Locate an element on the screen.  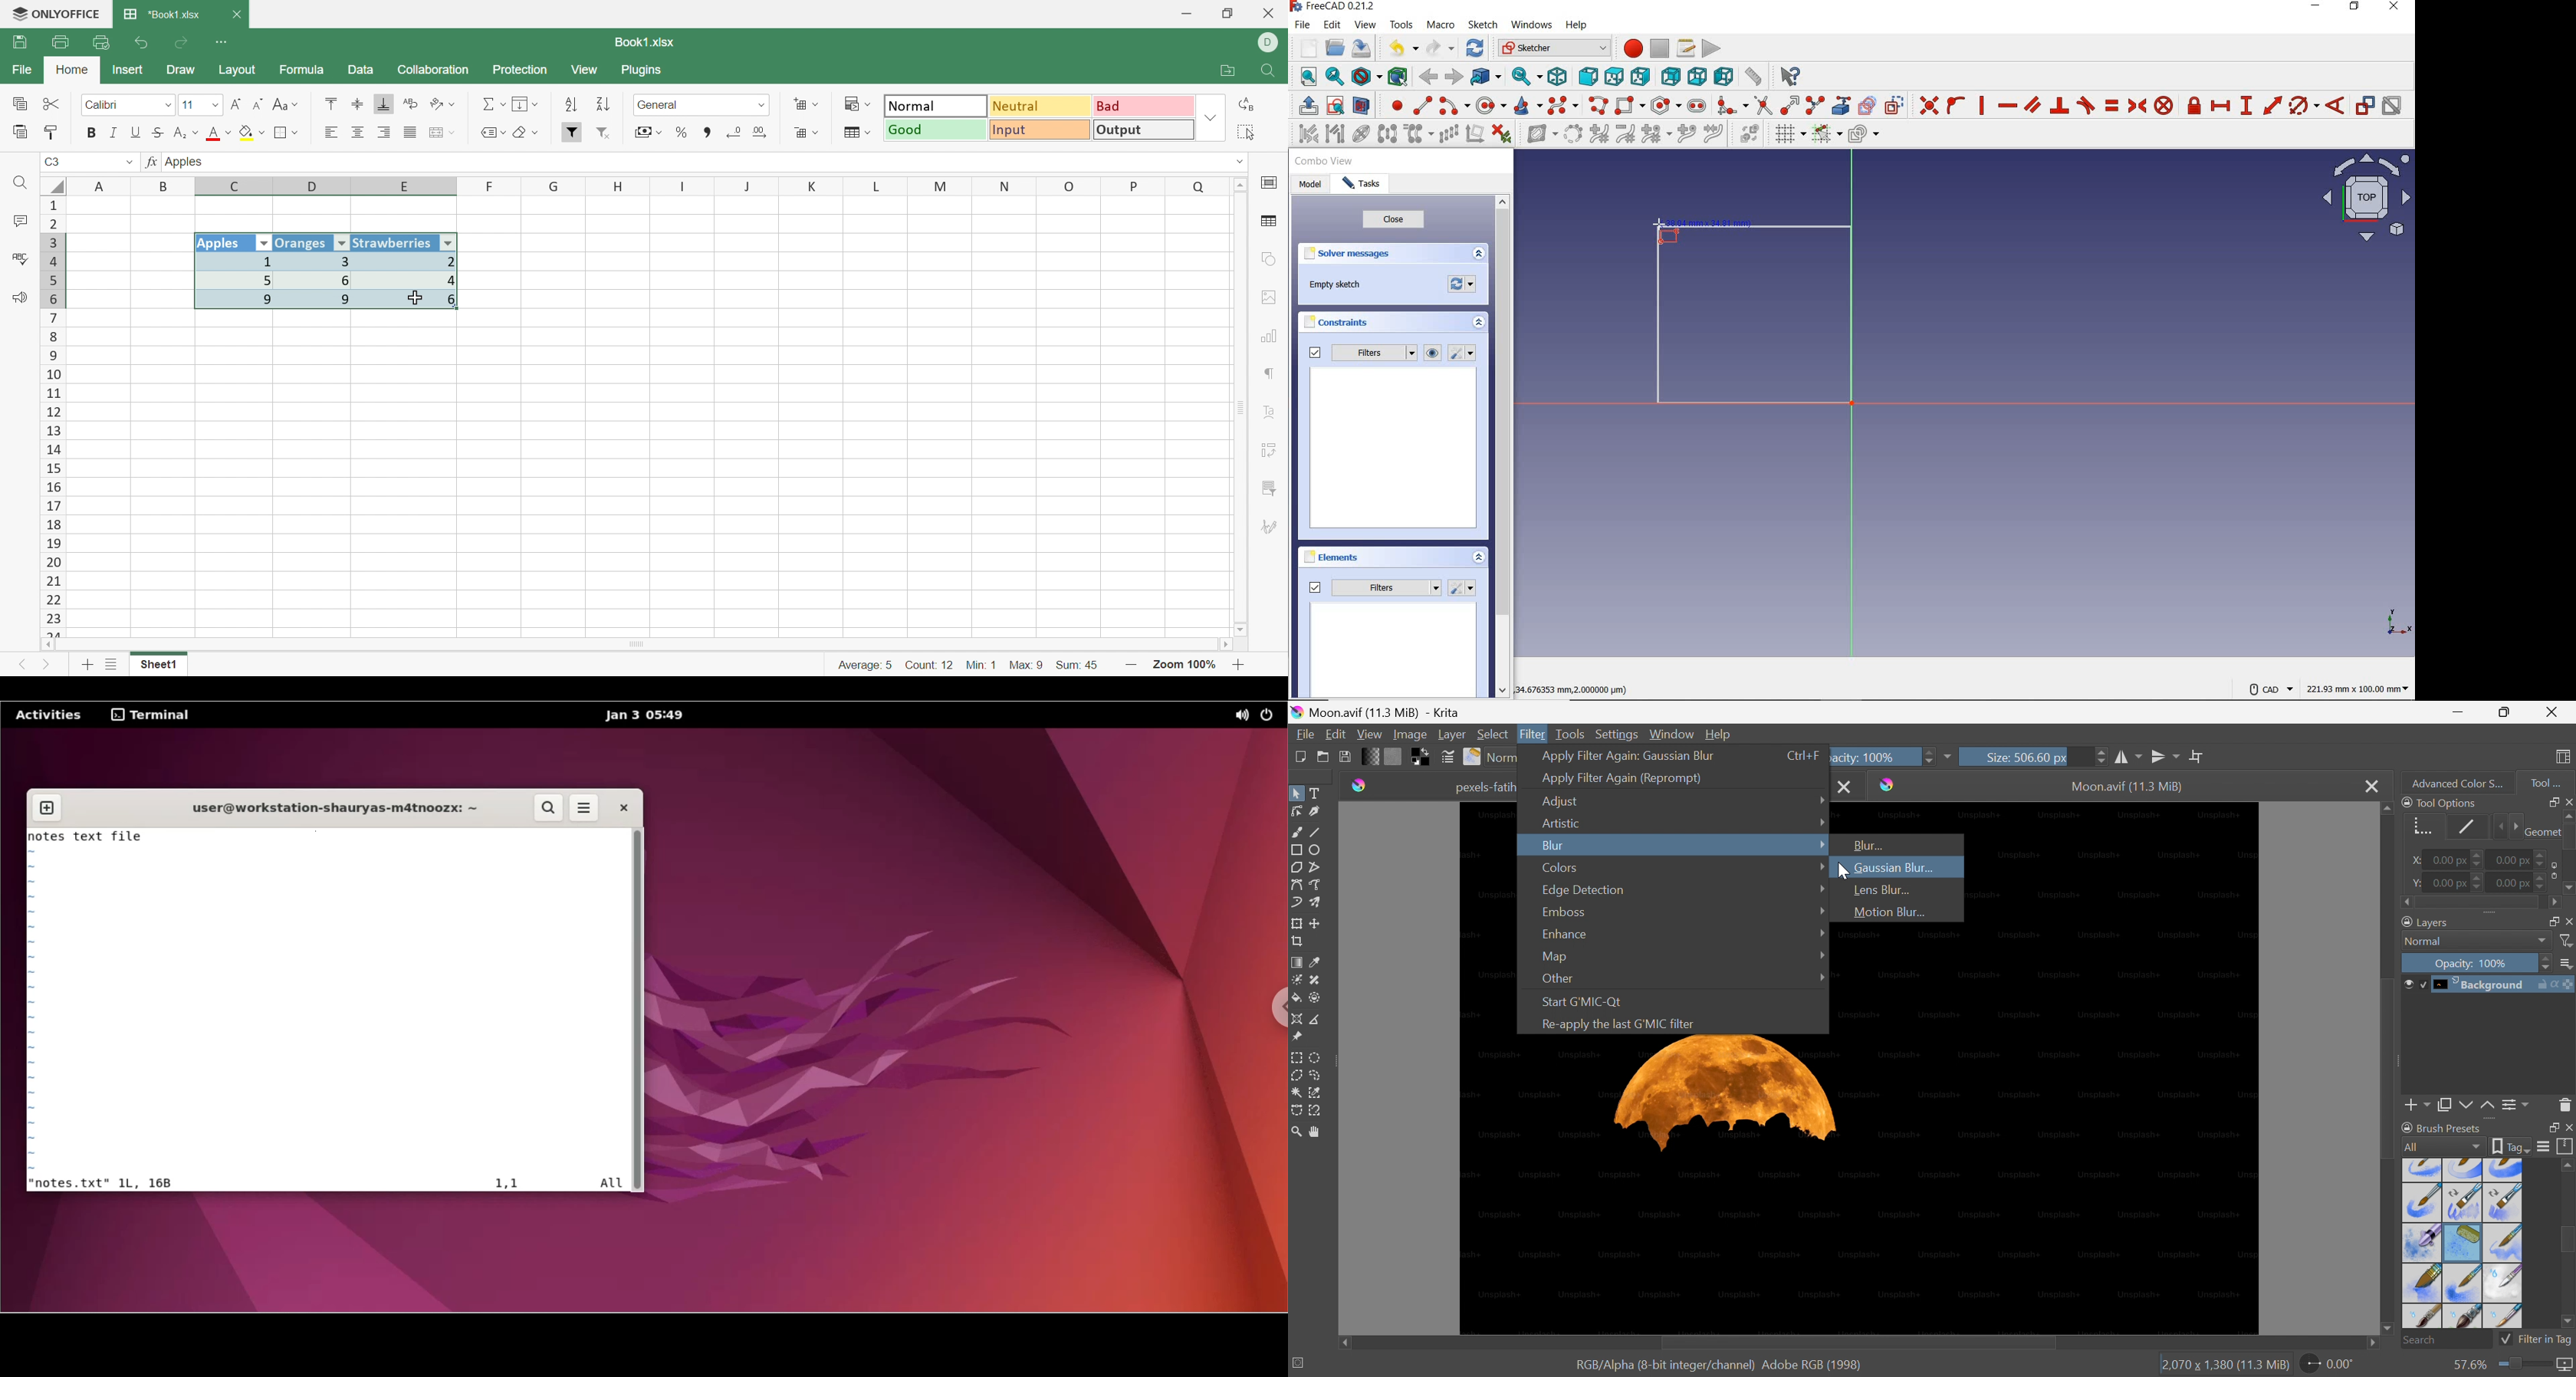
Scroll down is located at coordinates (2568, 1323).